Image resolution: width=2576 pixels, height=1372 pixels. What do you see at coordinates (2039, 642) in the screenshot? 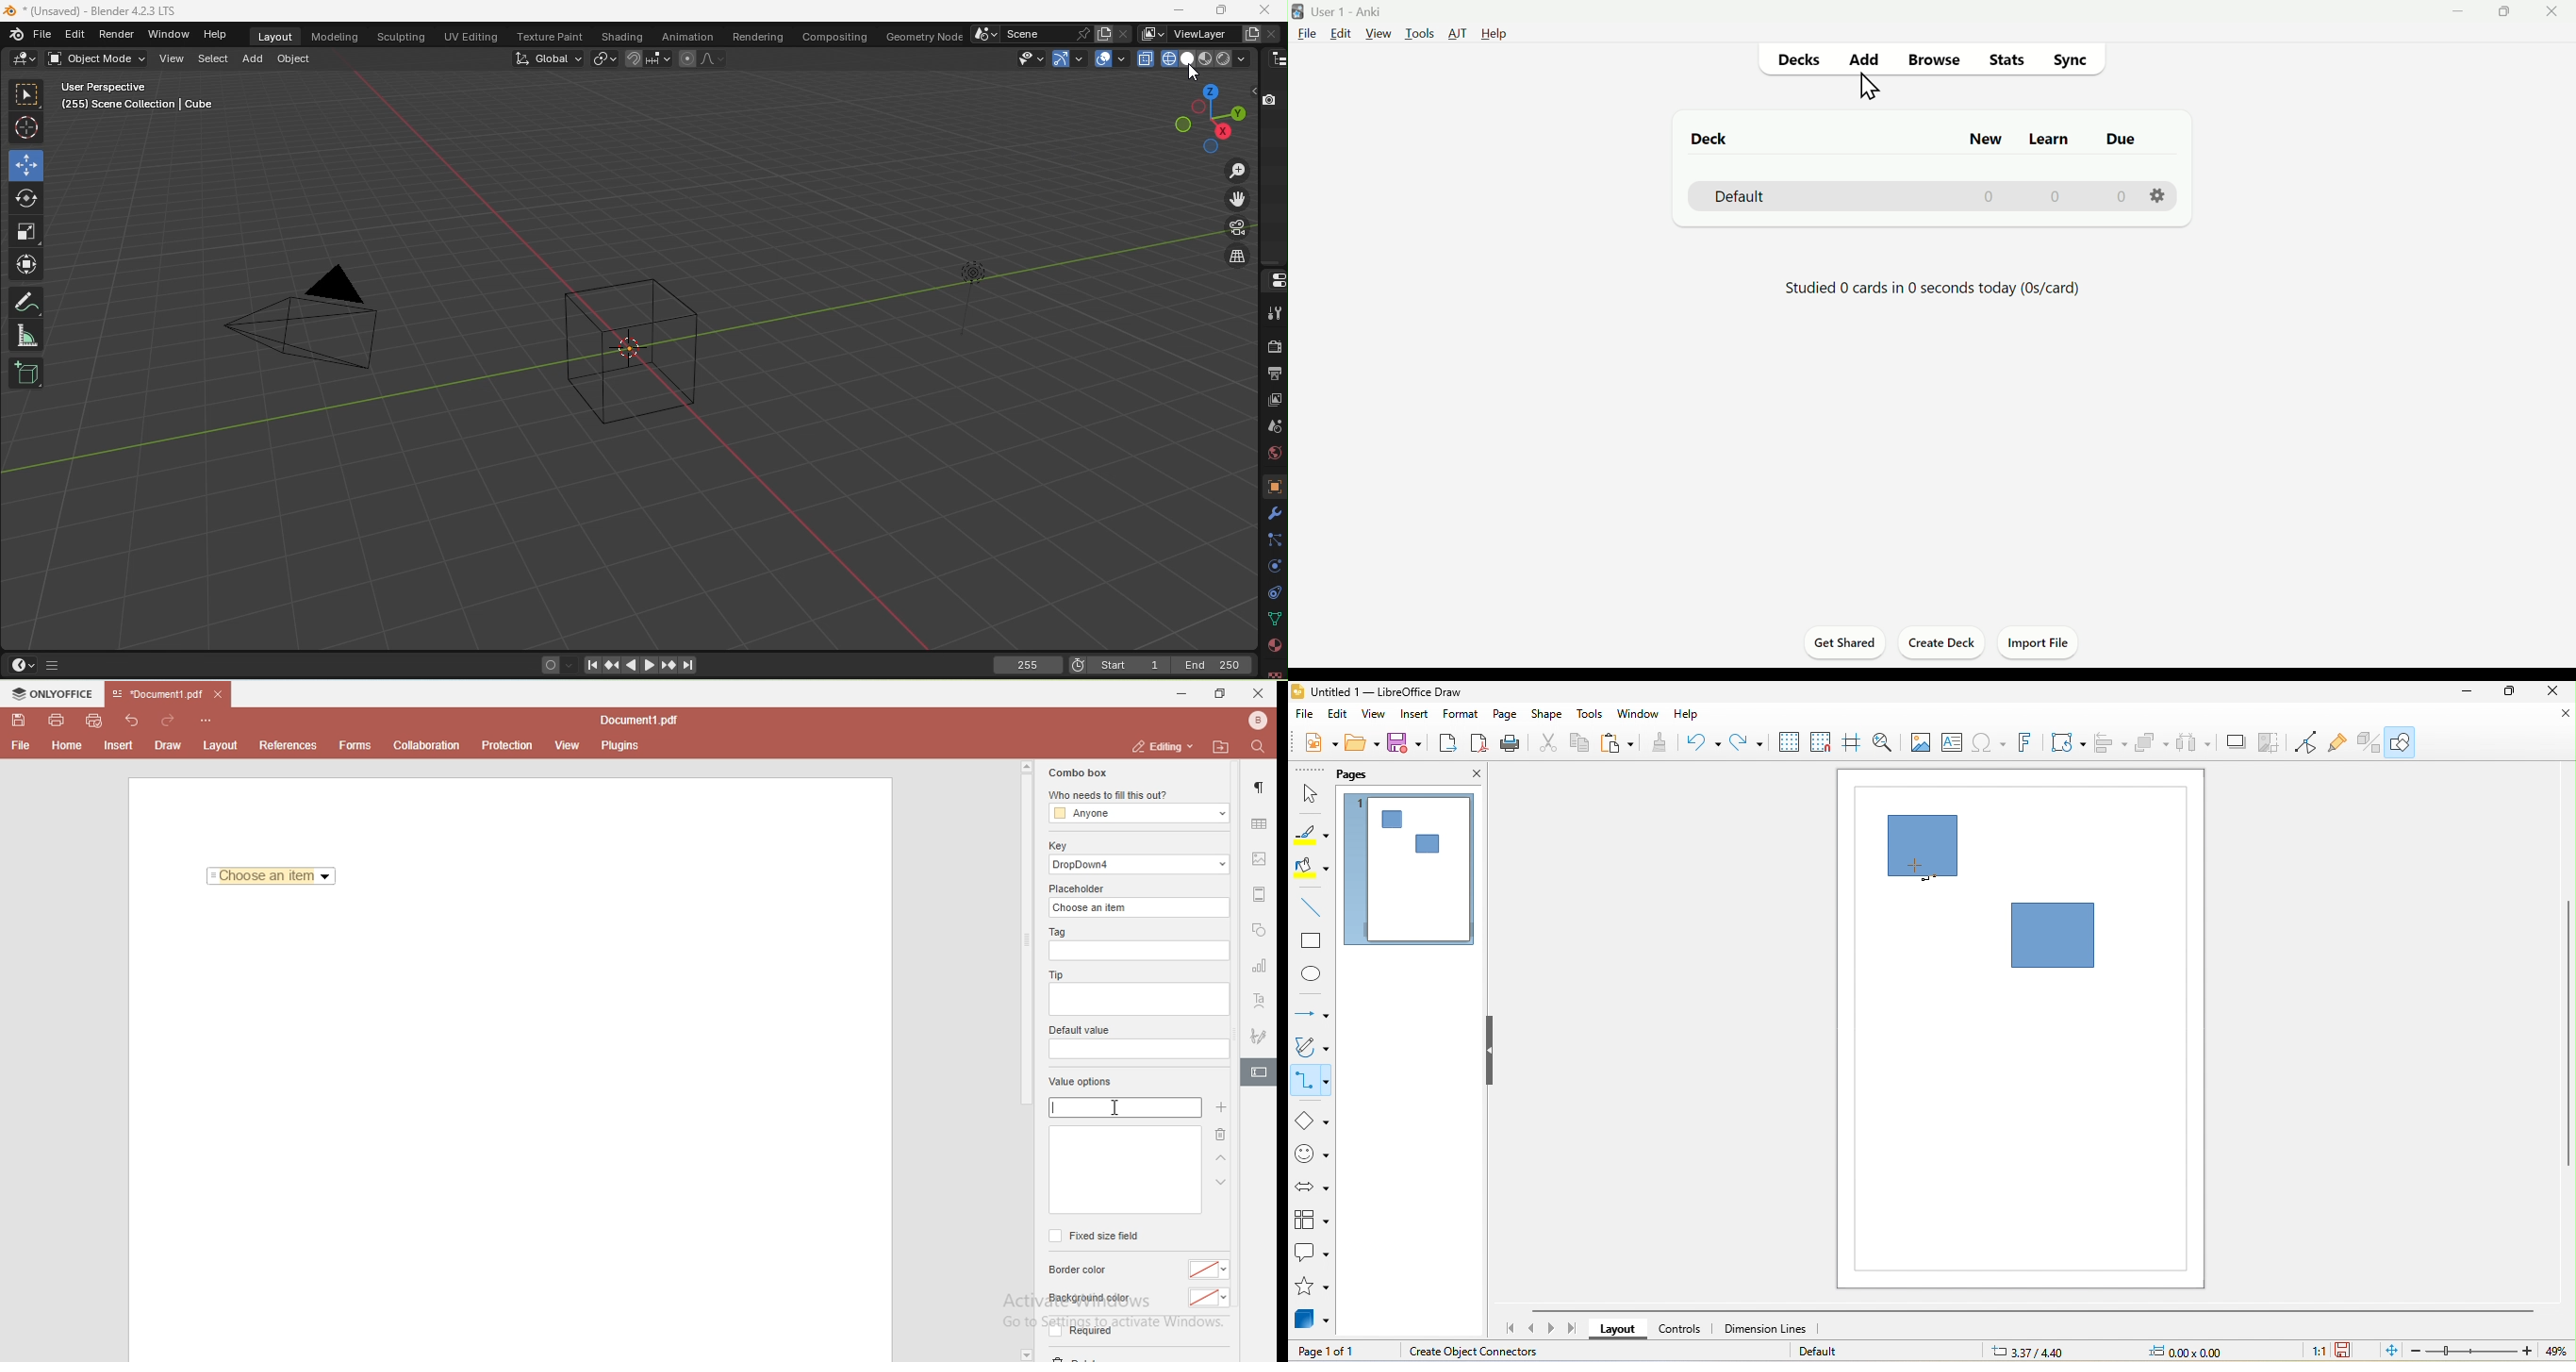
I see `Import File` at bounding box center [2039, 642].